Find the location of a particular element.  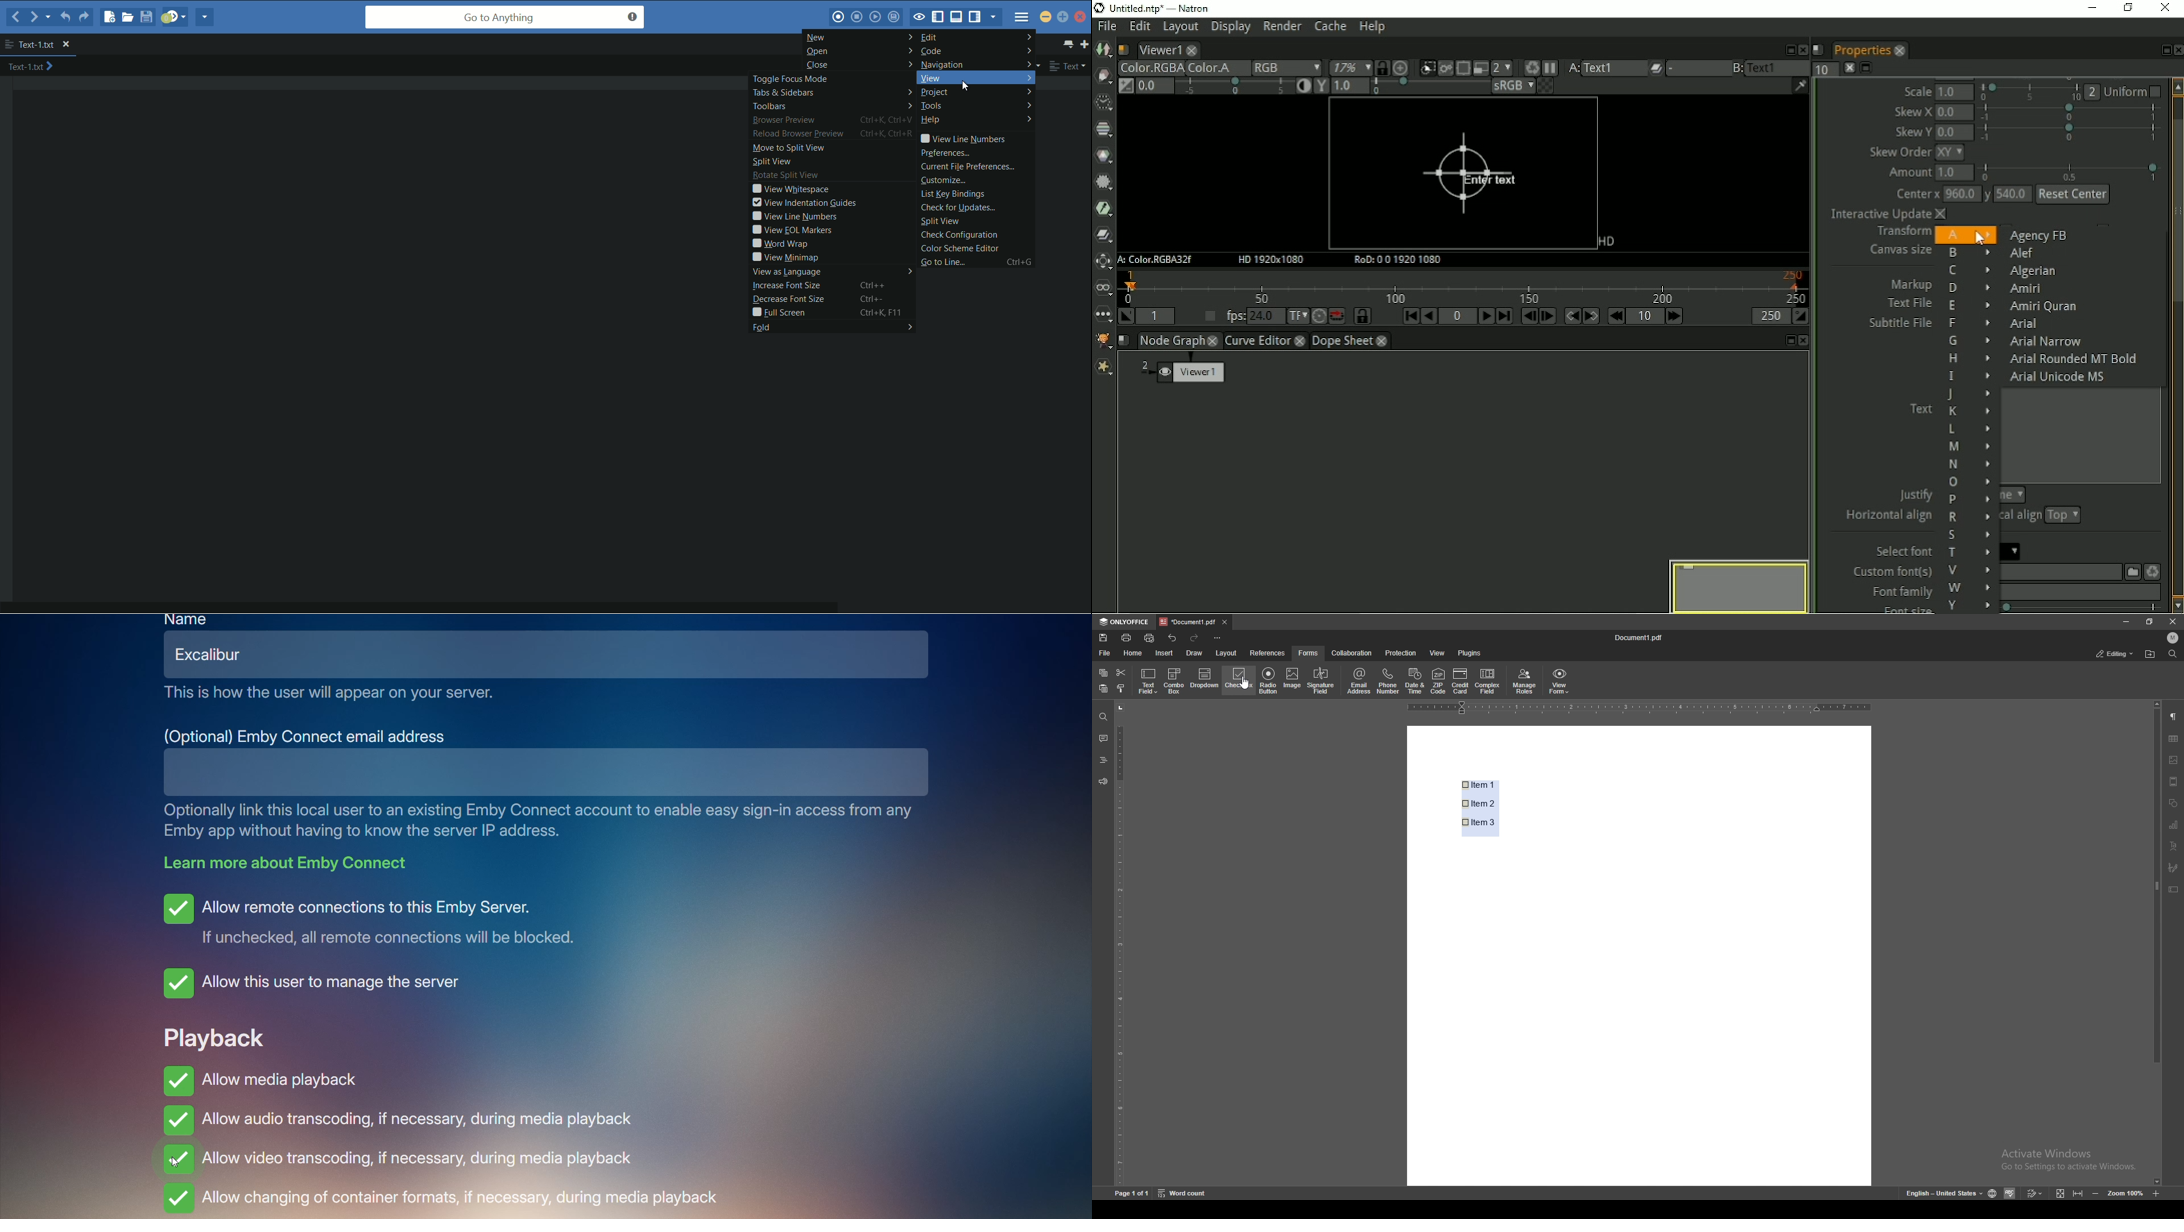

view is located at coordinates (1438, 653).